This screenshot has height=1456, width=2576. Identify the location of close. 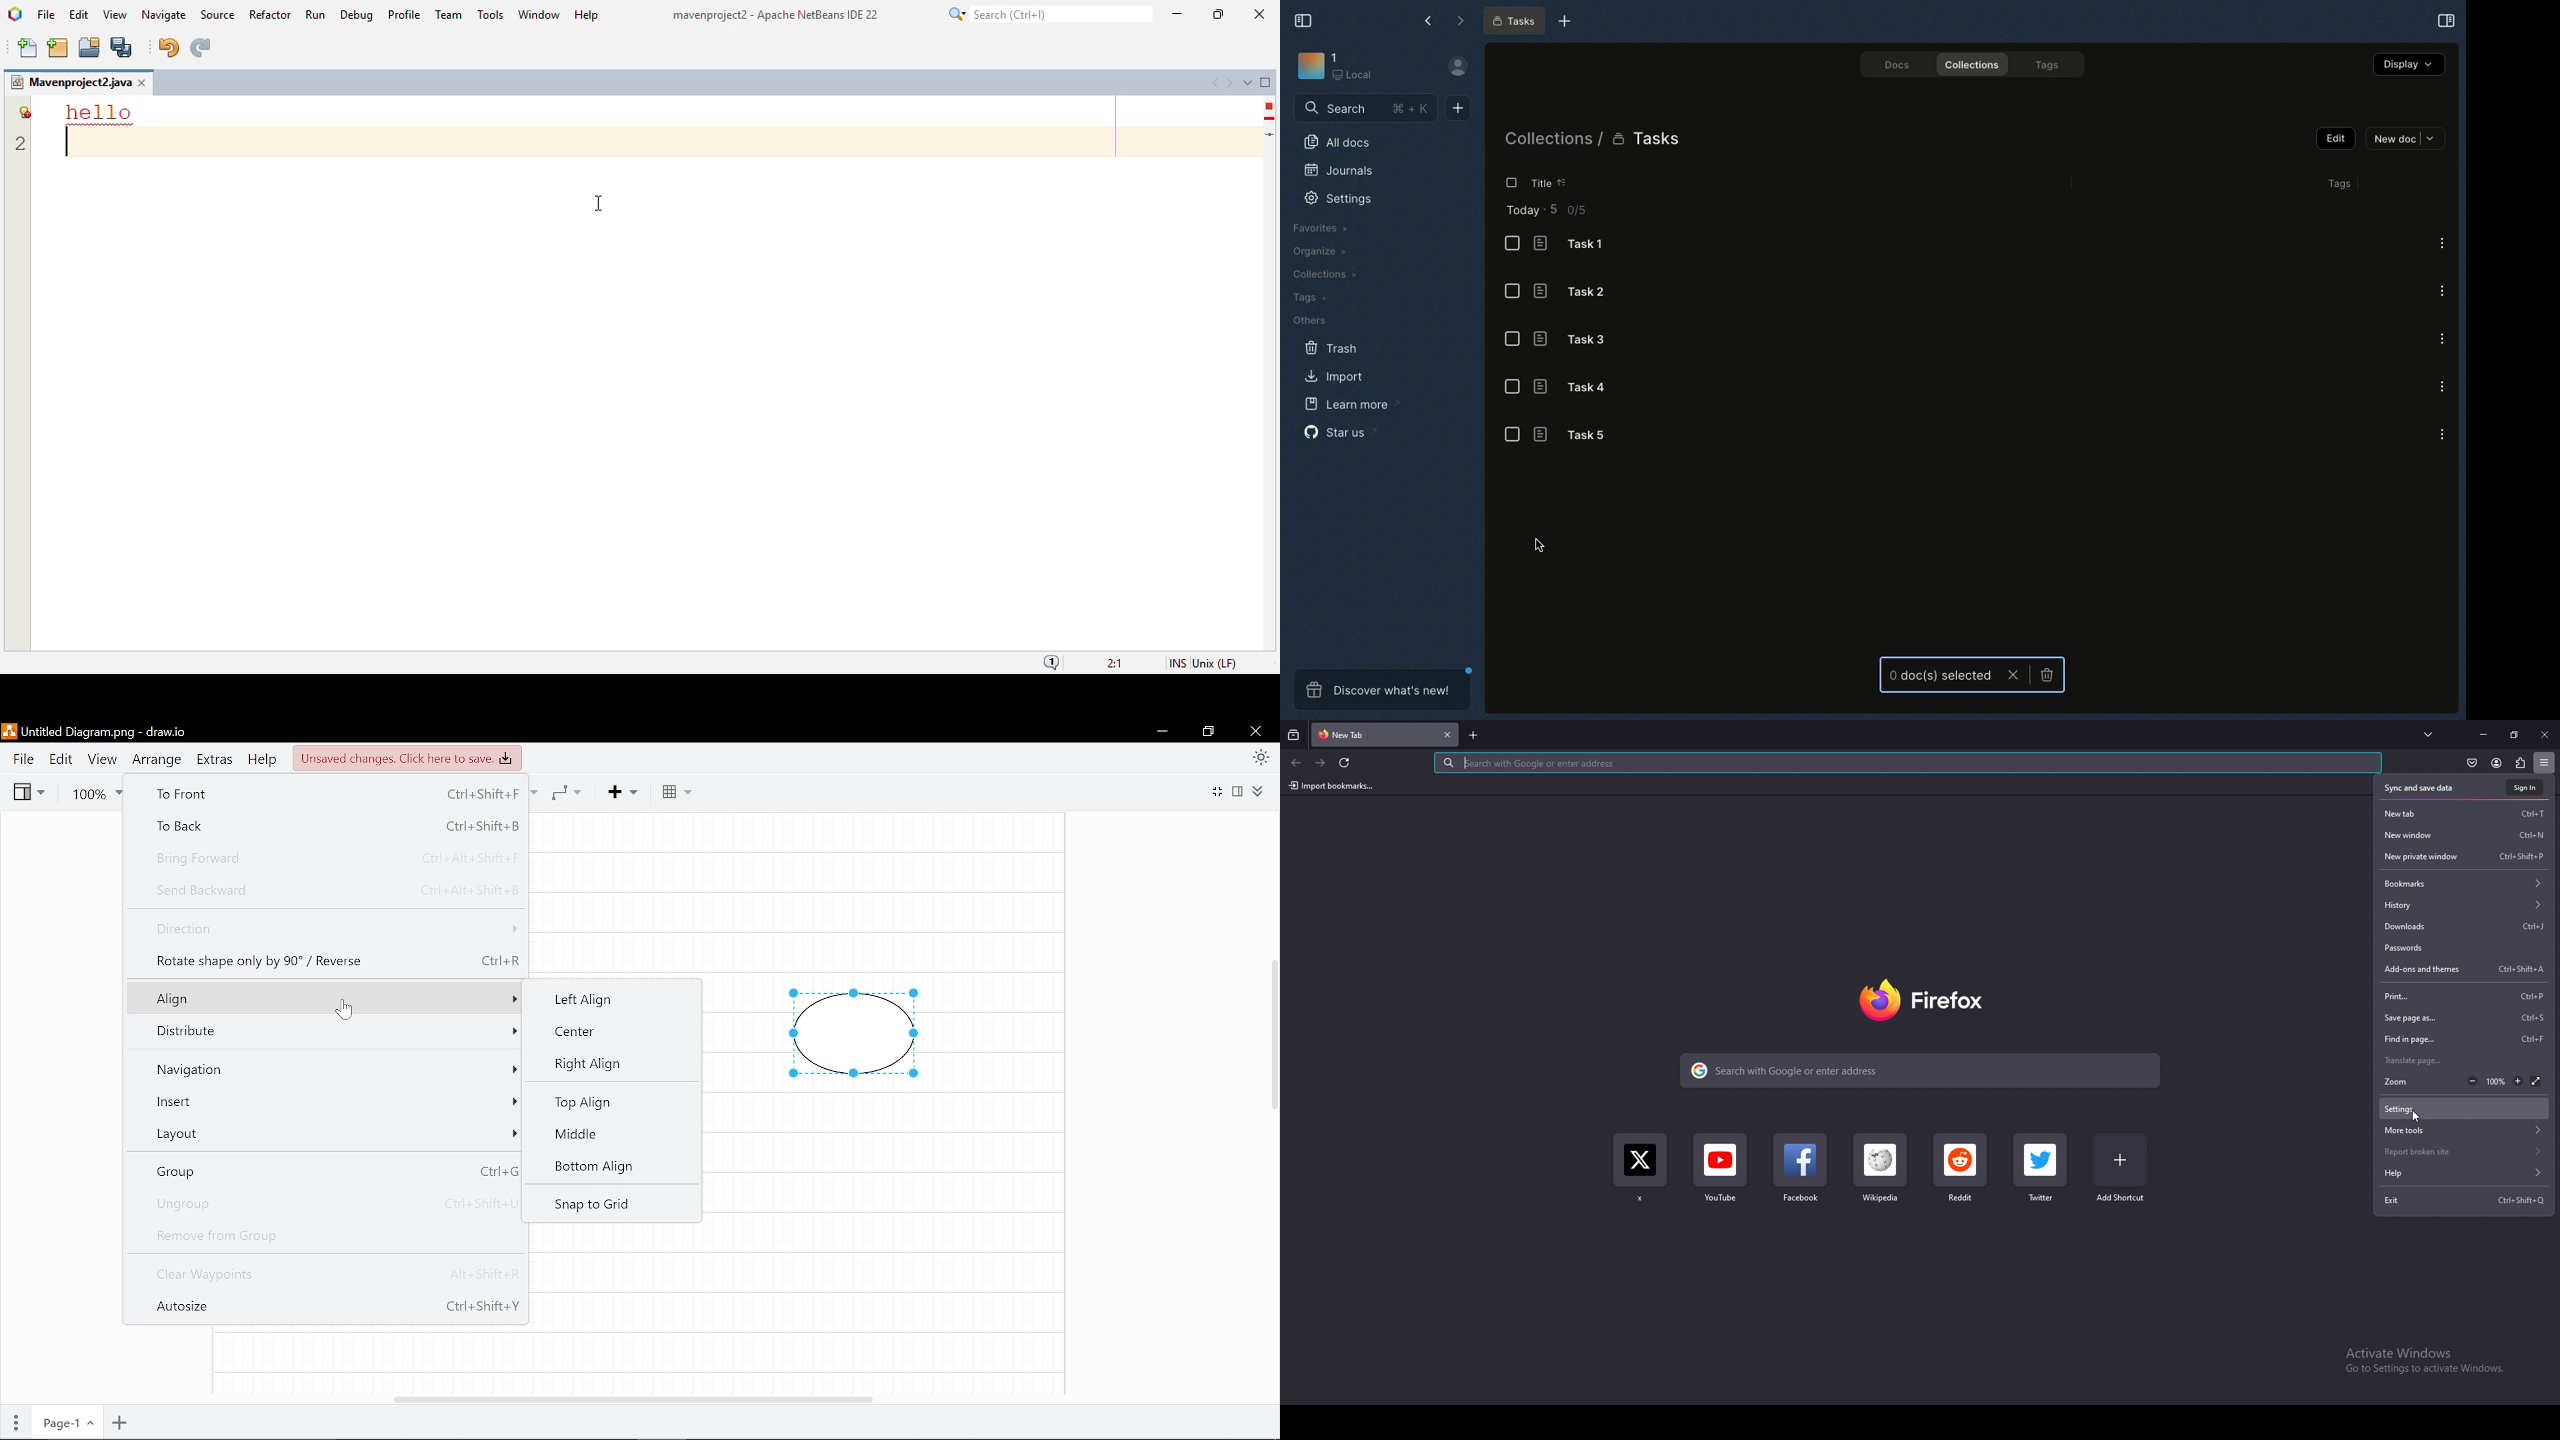
(1260, 15).